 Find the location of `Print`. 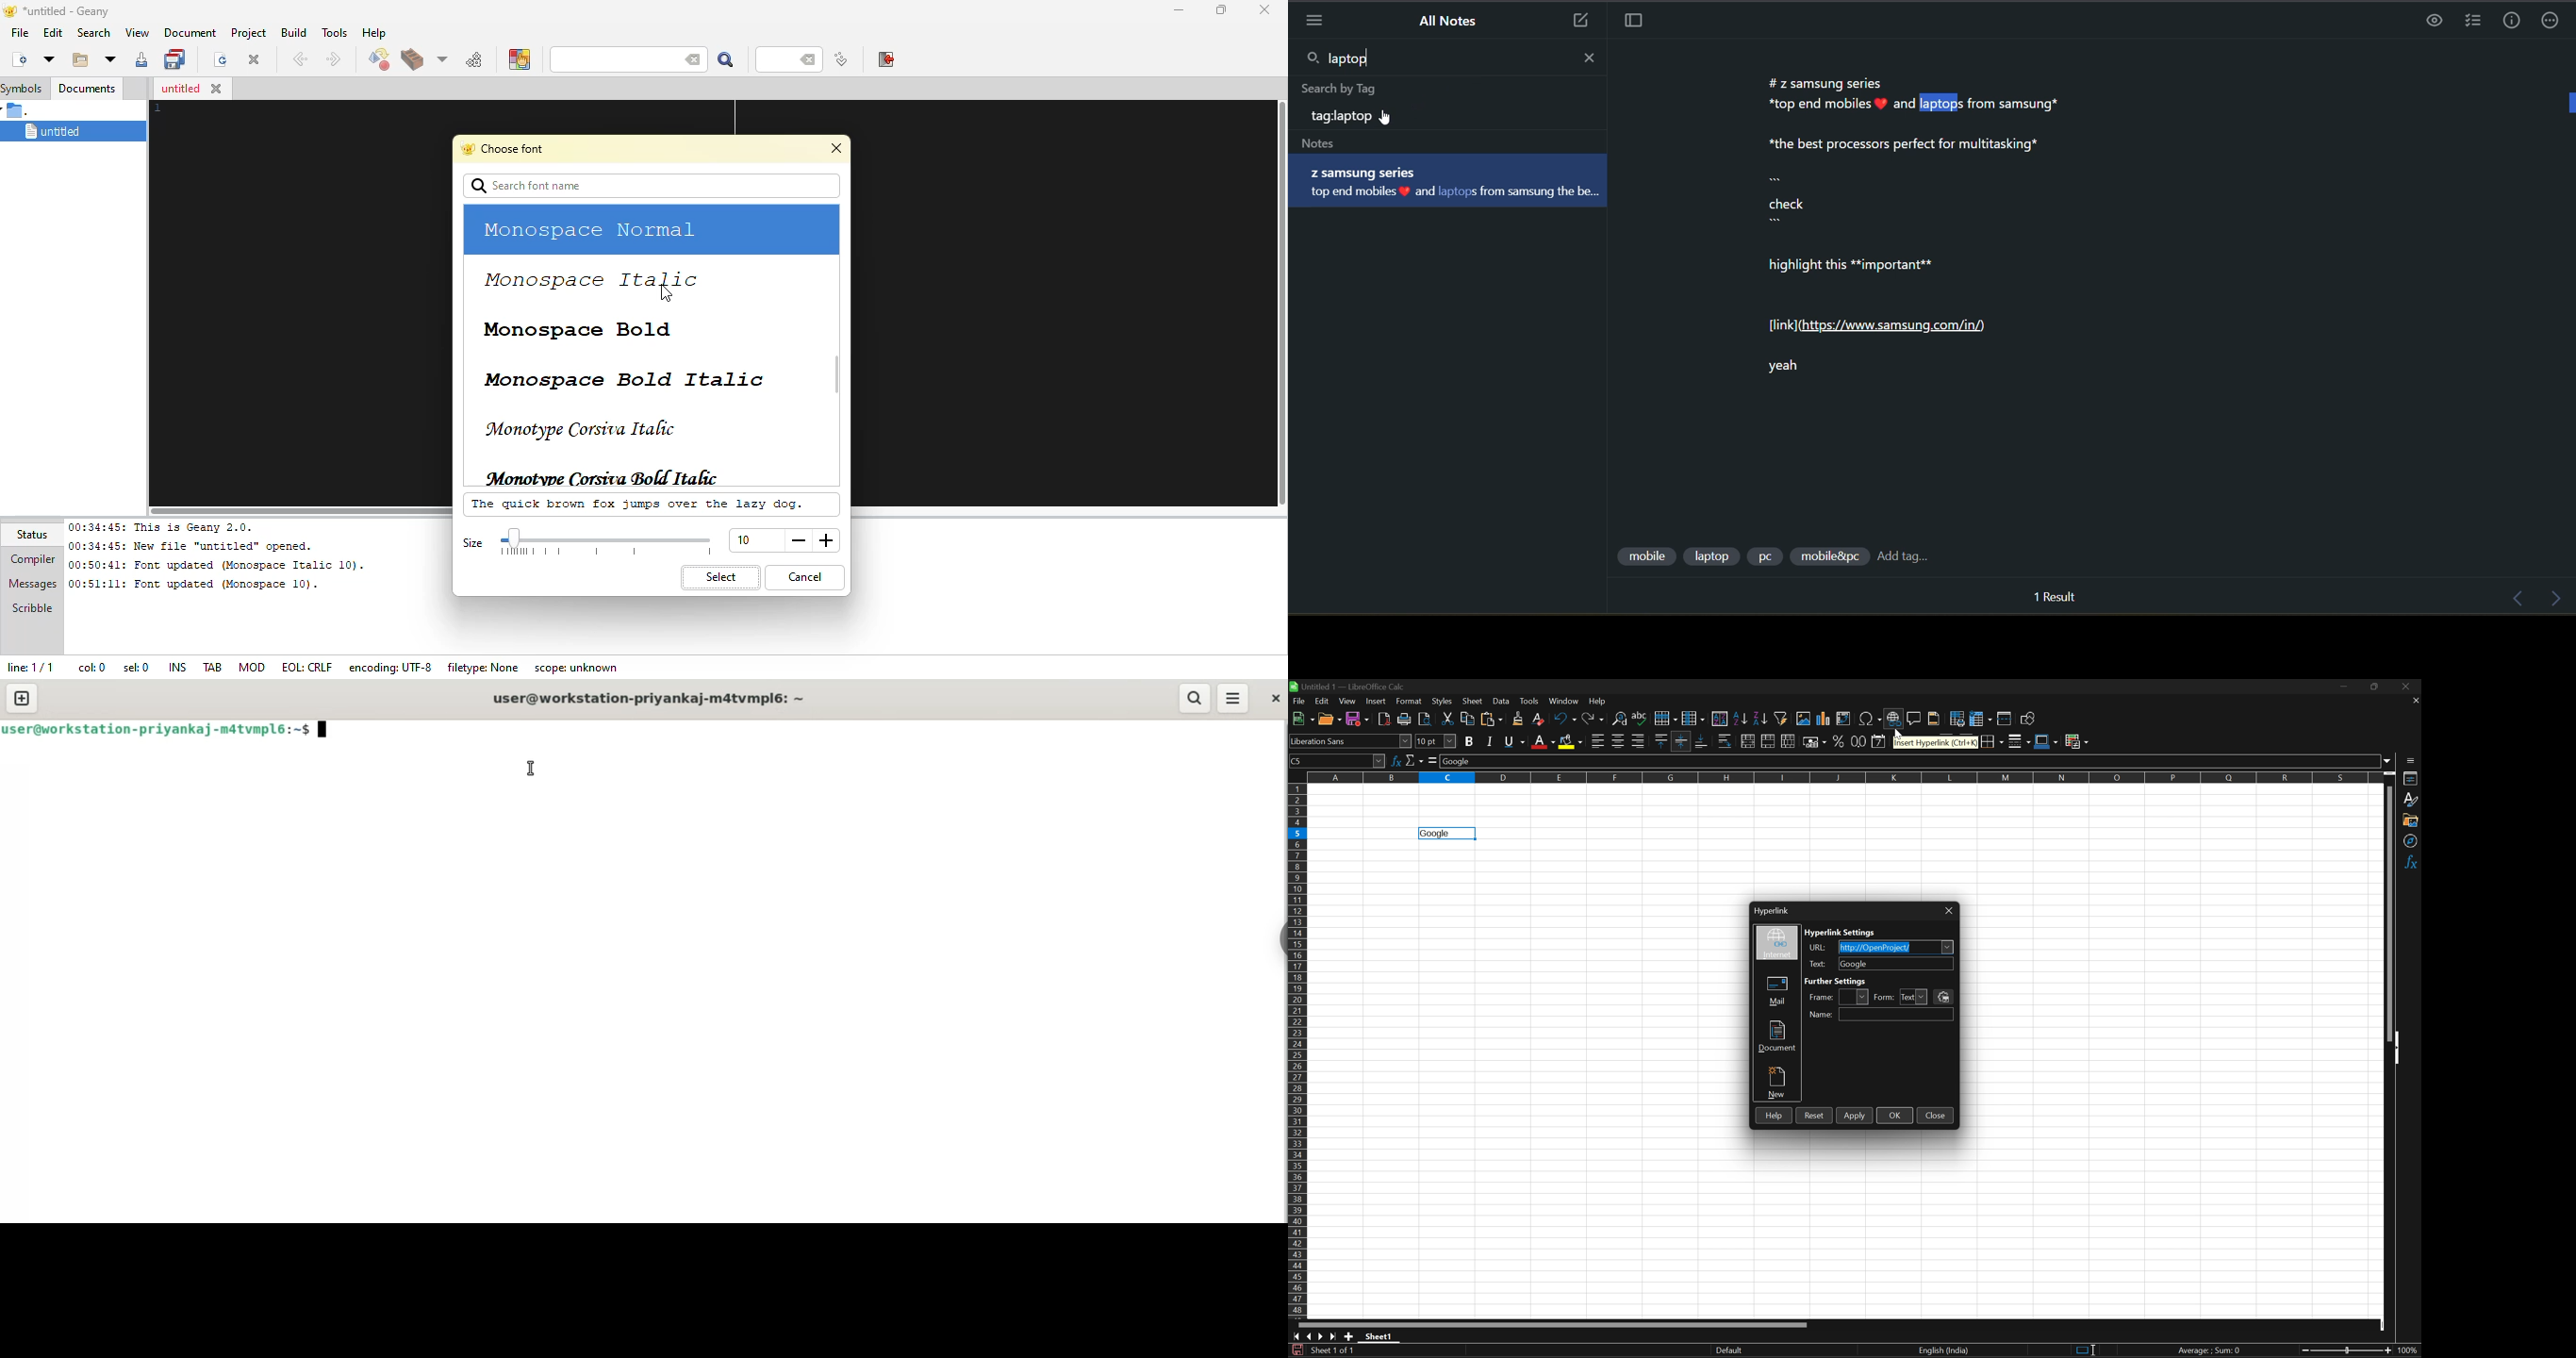

Print is located at coordinates (1405, 720).